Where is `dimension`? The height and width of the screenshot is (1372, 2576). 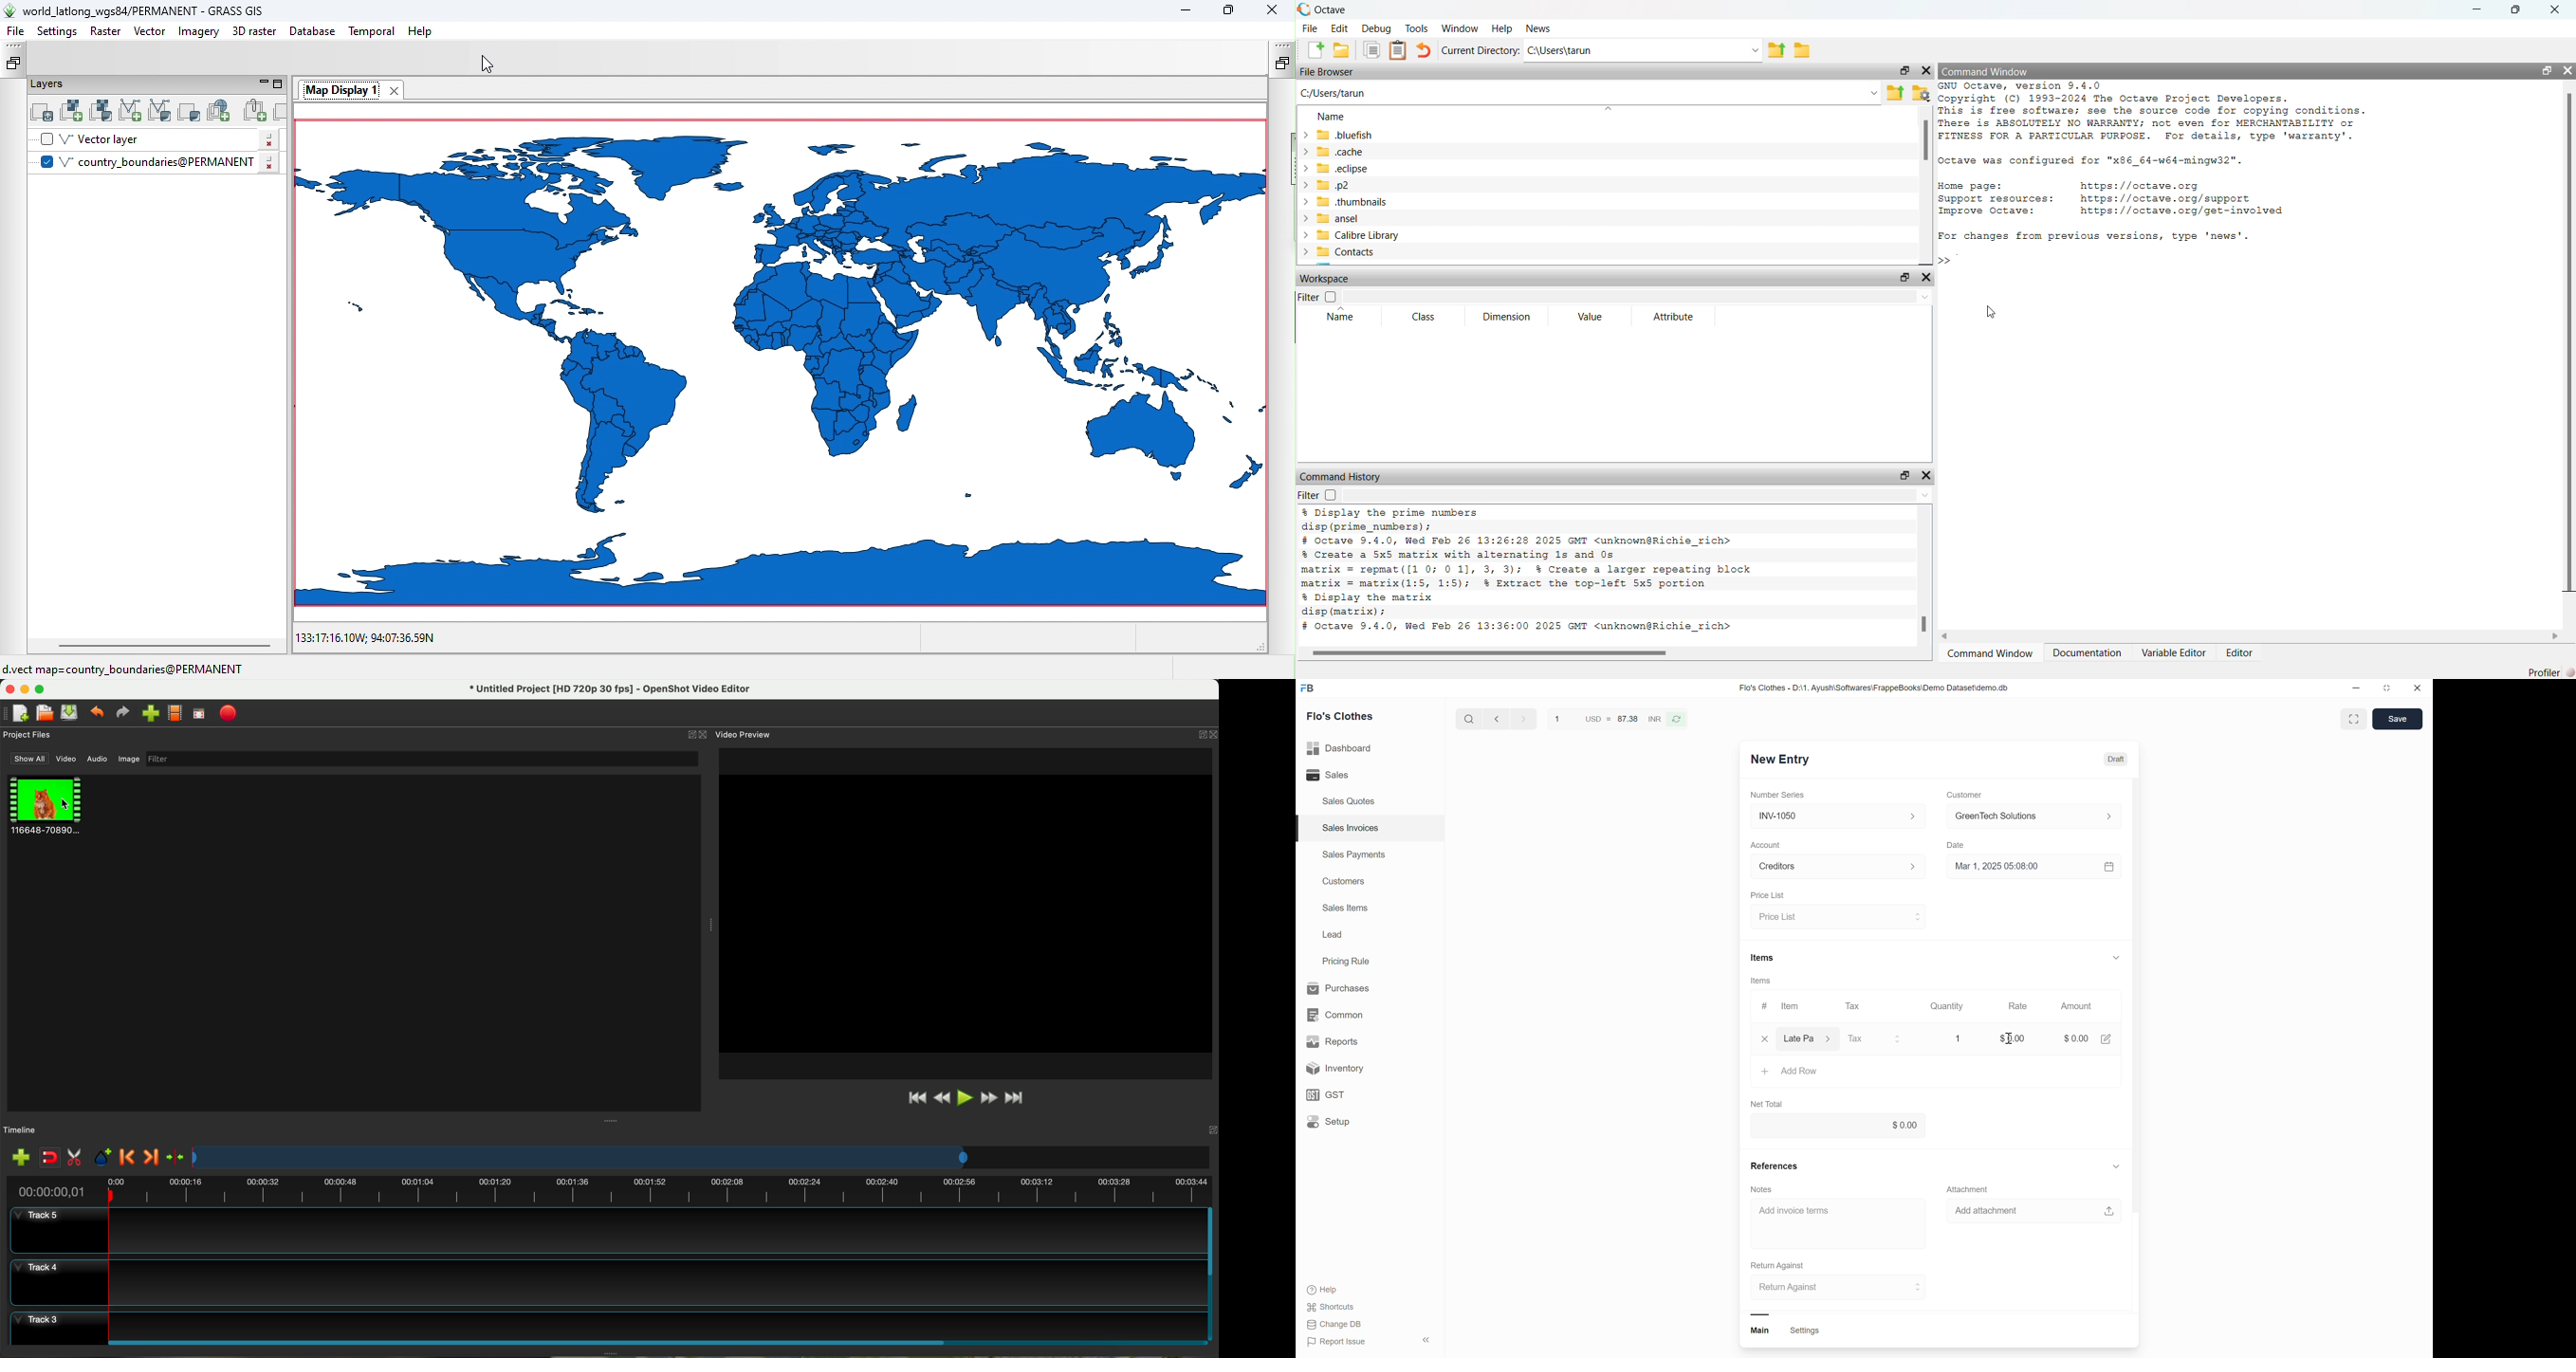
dimension is located at coordinates (1510, 317).